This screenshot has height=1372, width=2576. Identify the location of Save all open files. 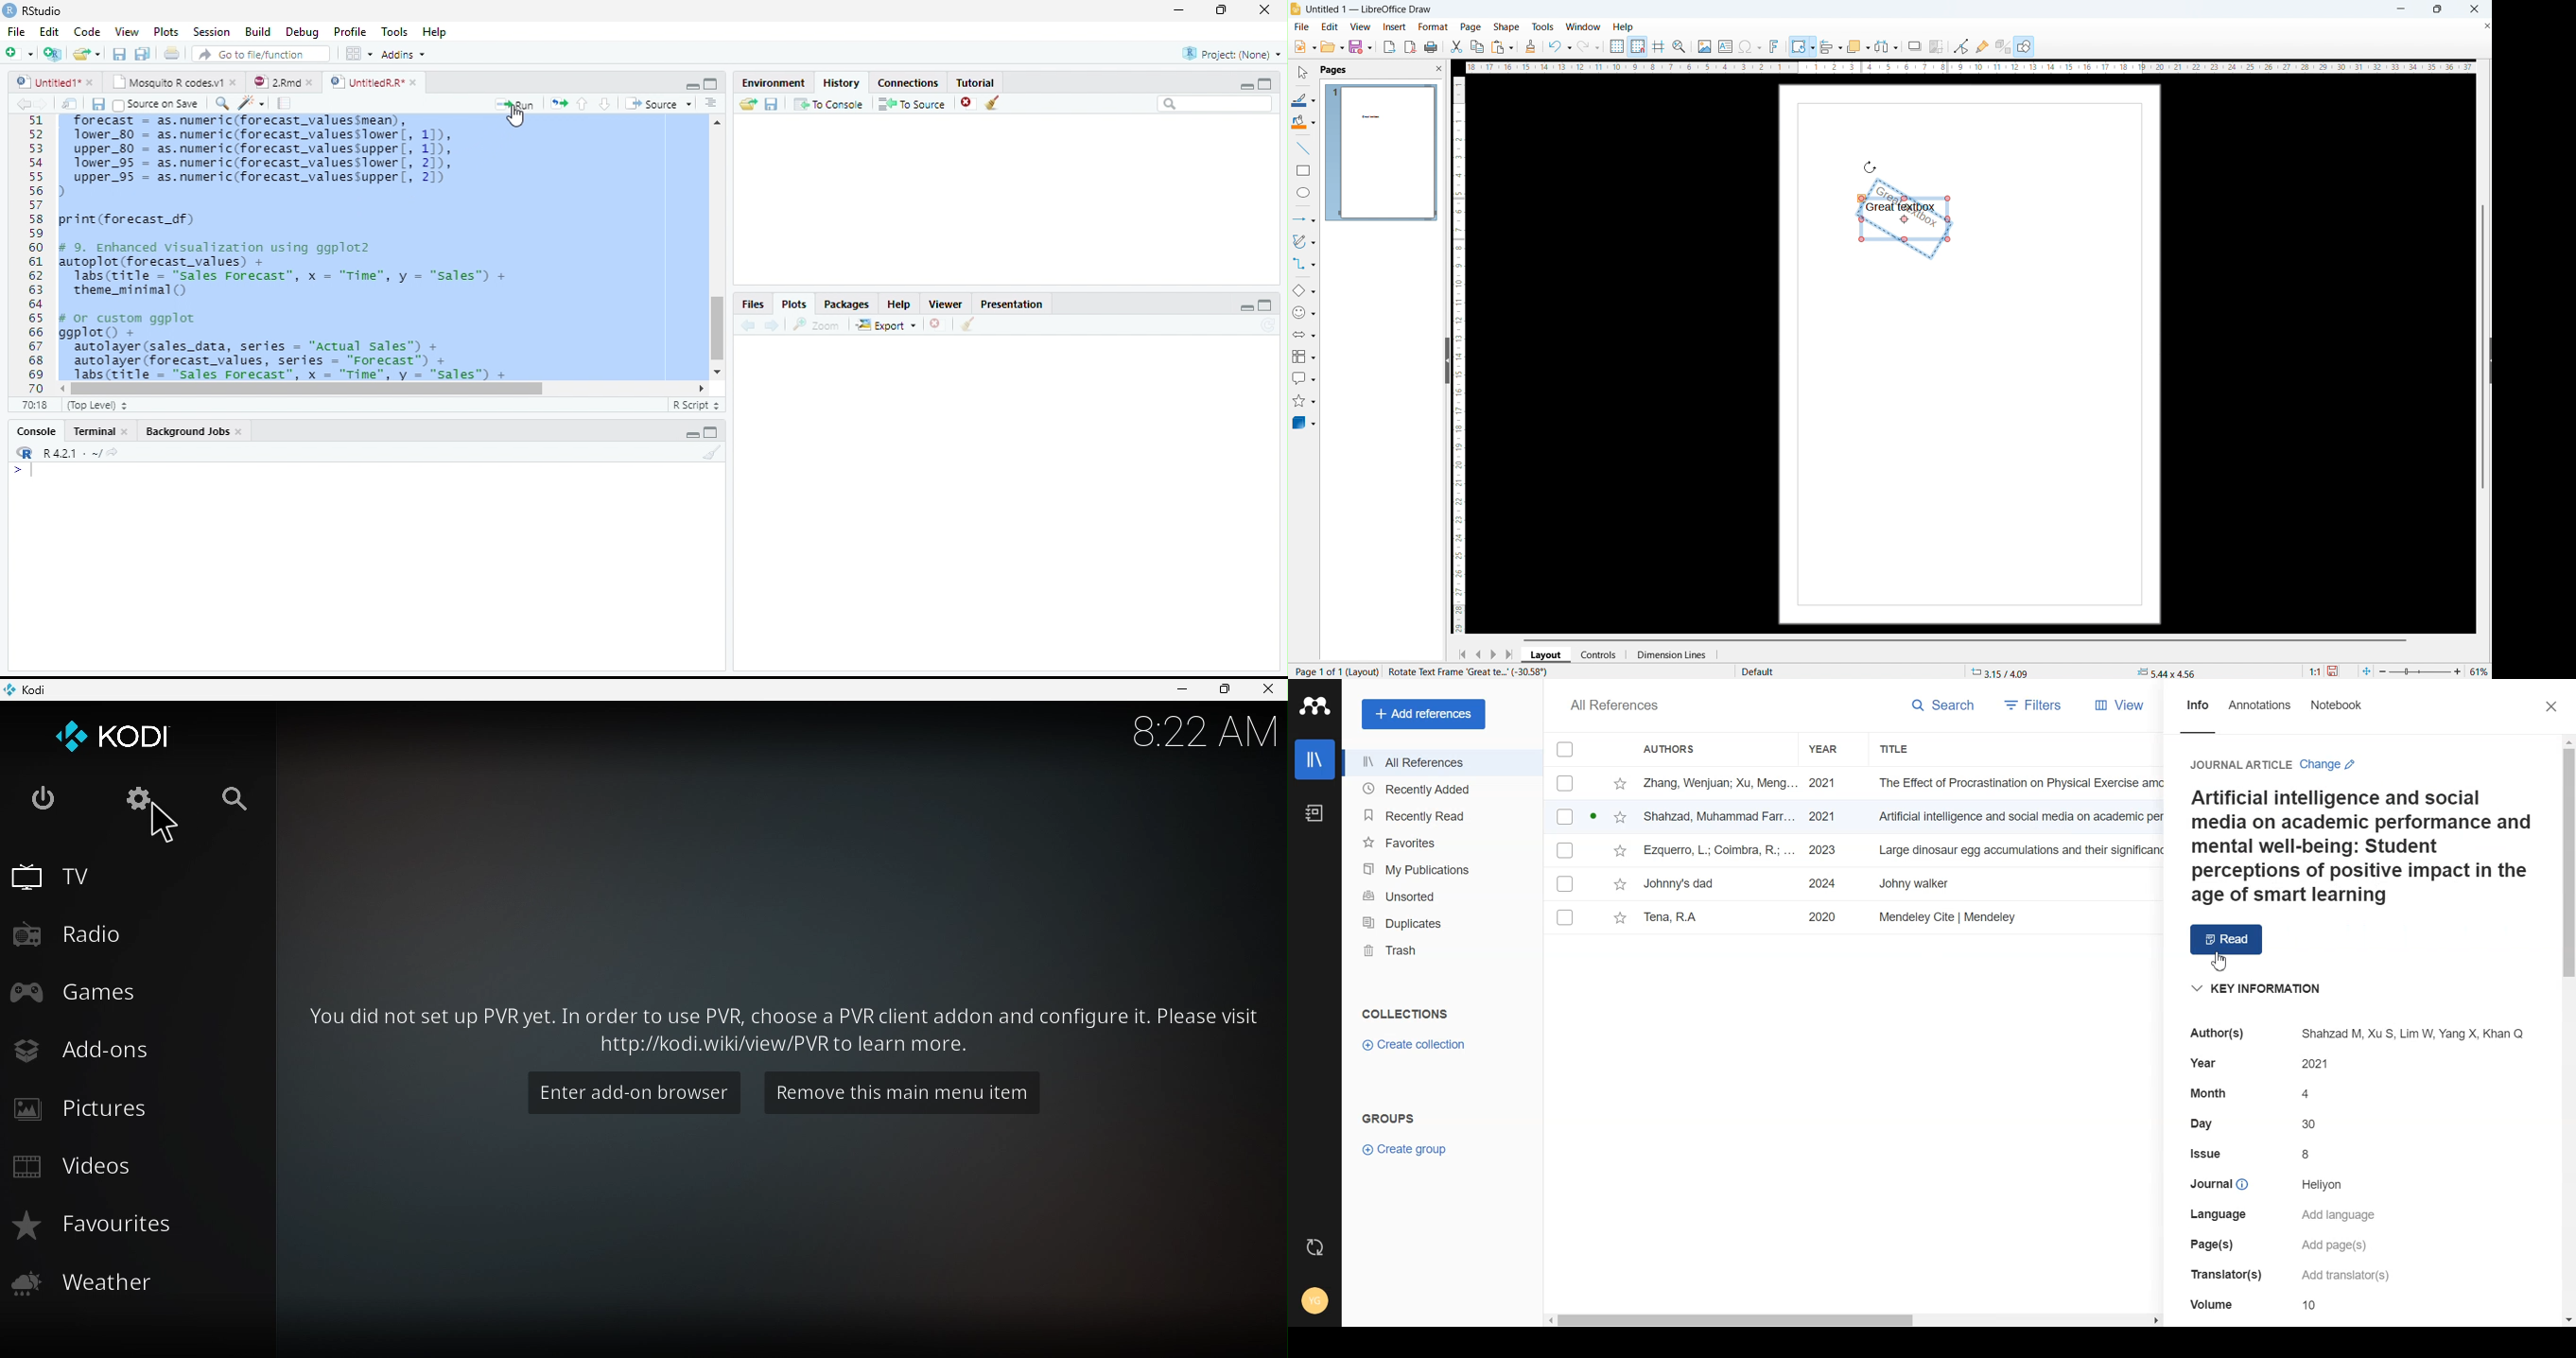
(143, 54).